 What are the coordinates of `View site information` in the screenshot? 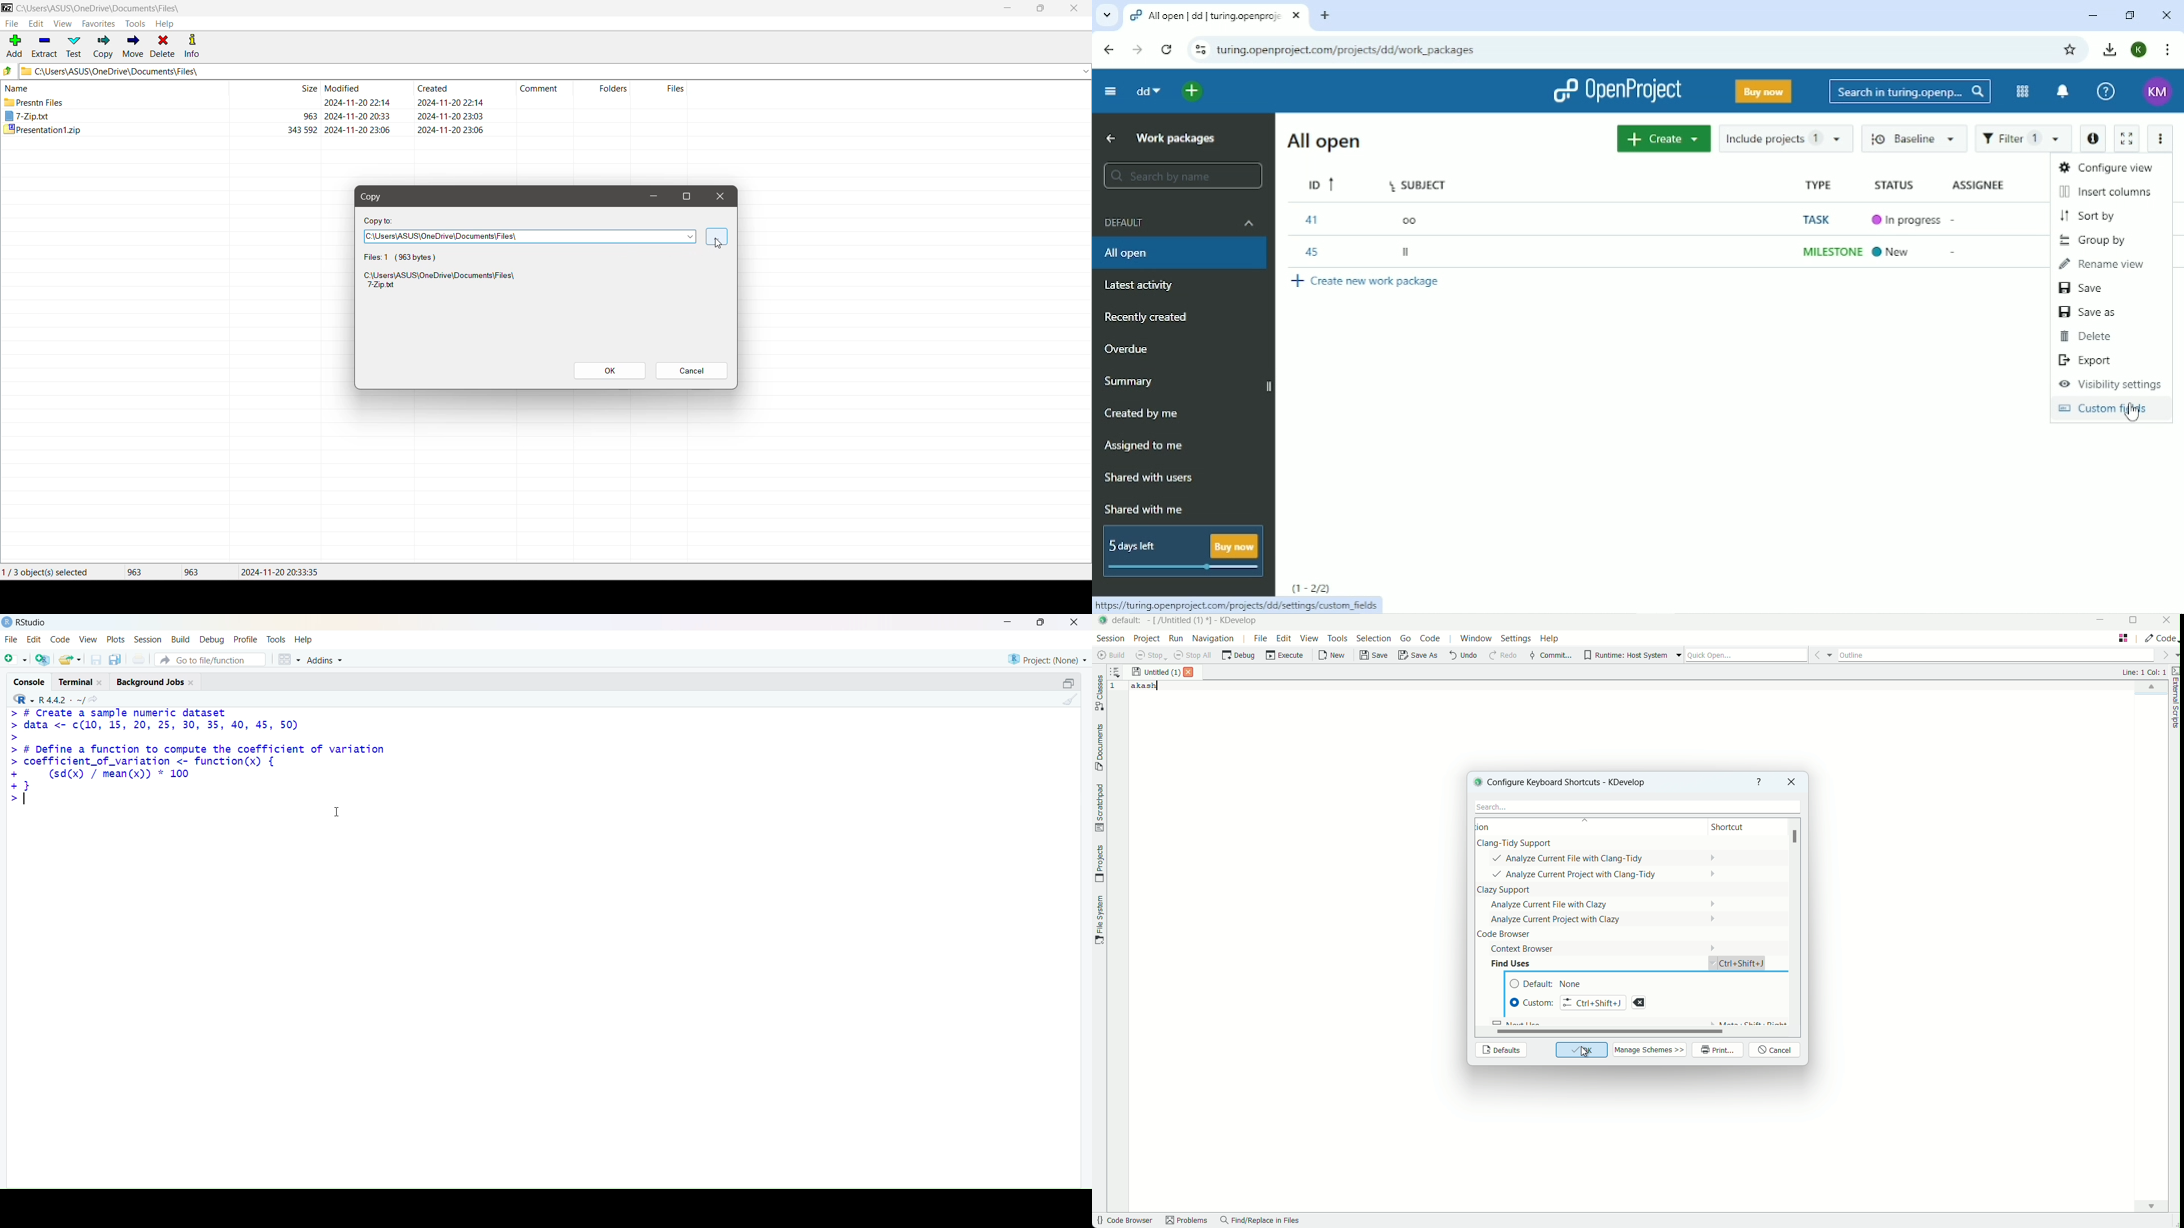 It's located at (1200, 49).